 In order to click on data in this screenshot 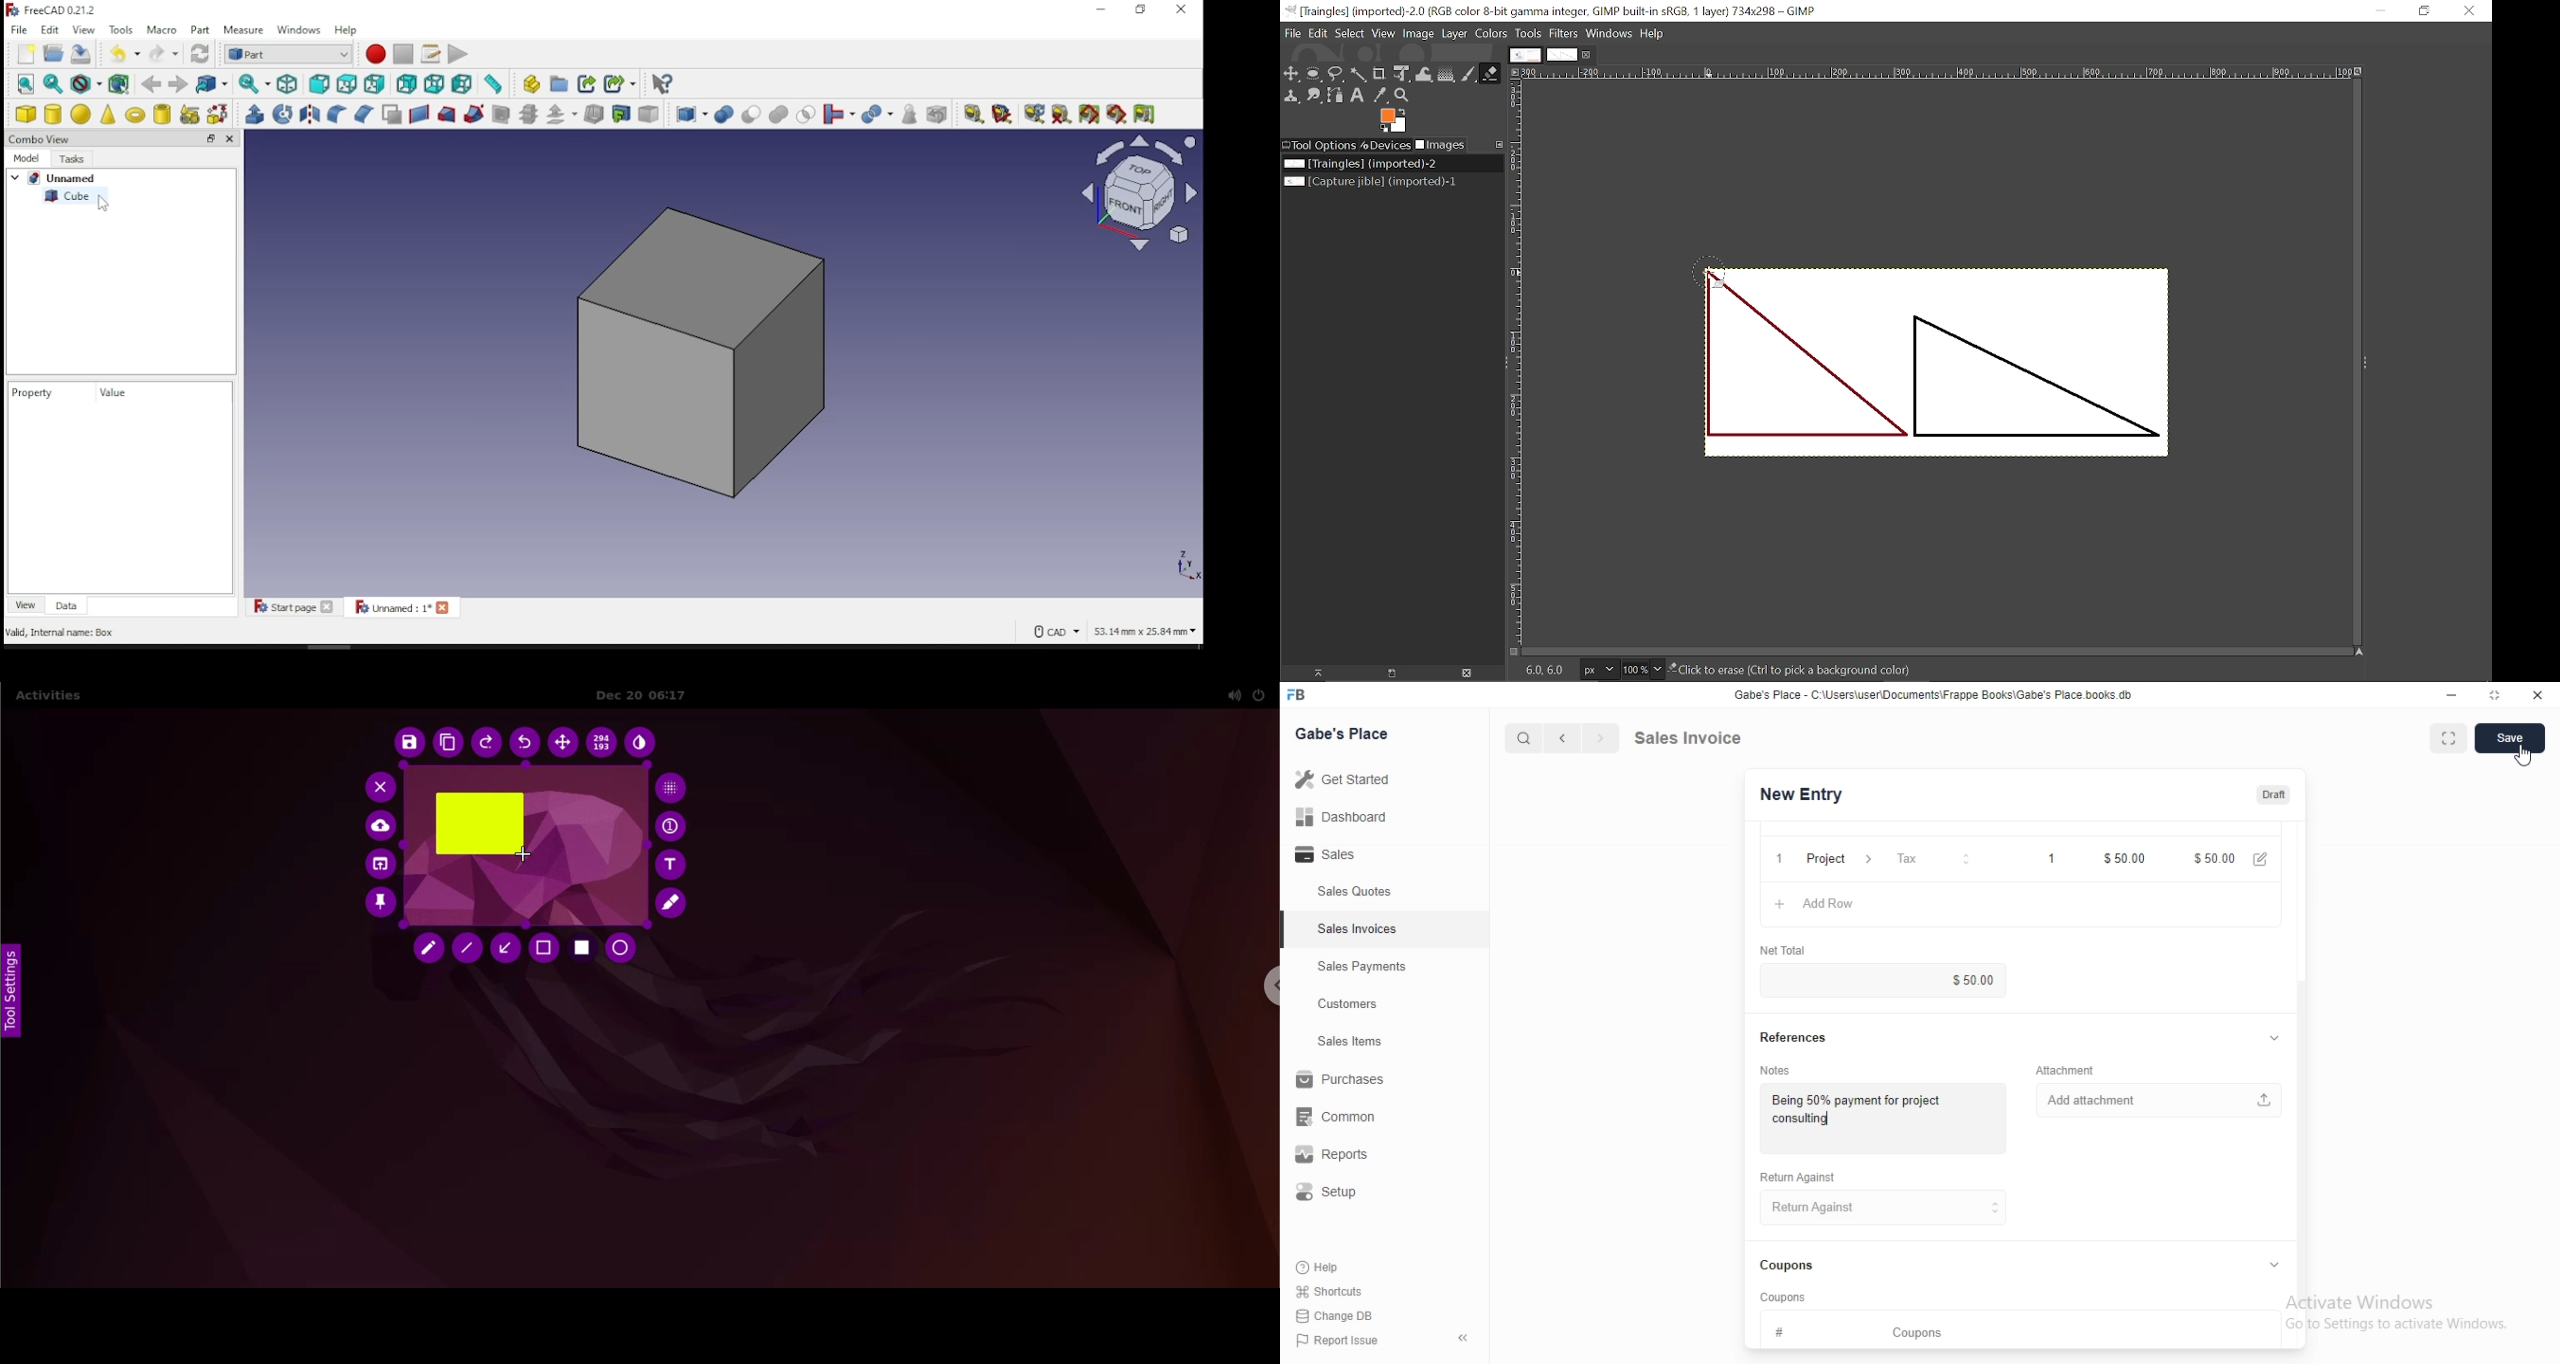, I will do `click(68, 604)`.